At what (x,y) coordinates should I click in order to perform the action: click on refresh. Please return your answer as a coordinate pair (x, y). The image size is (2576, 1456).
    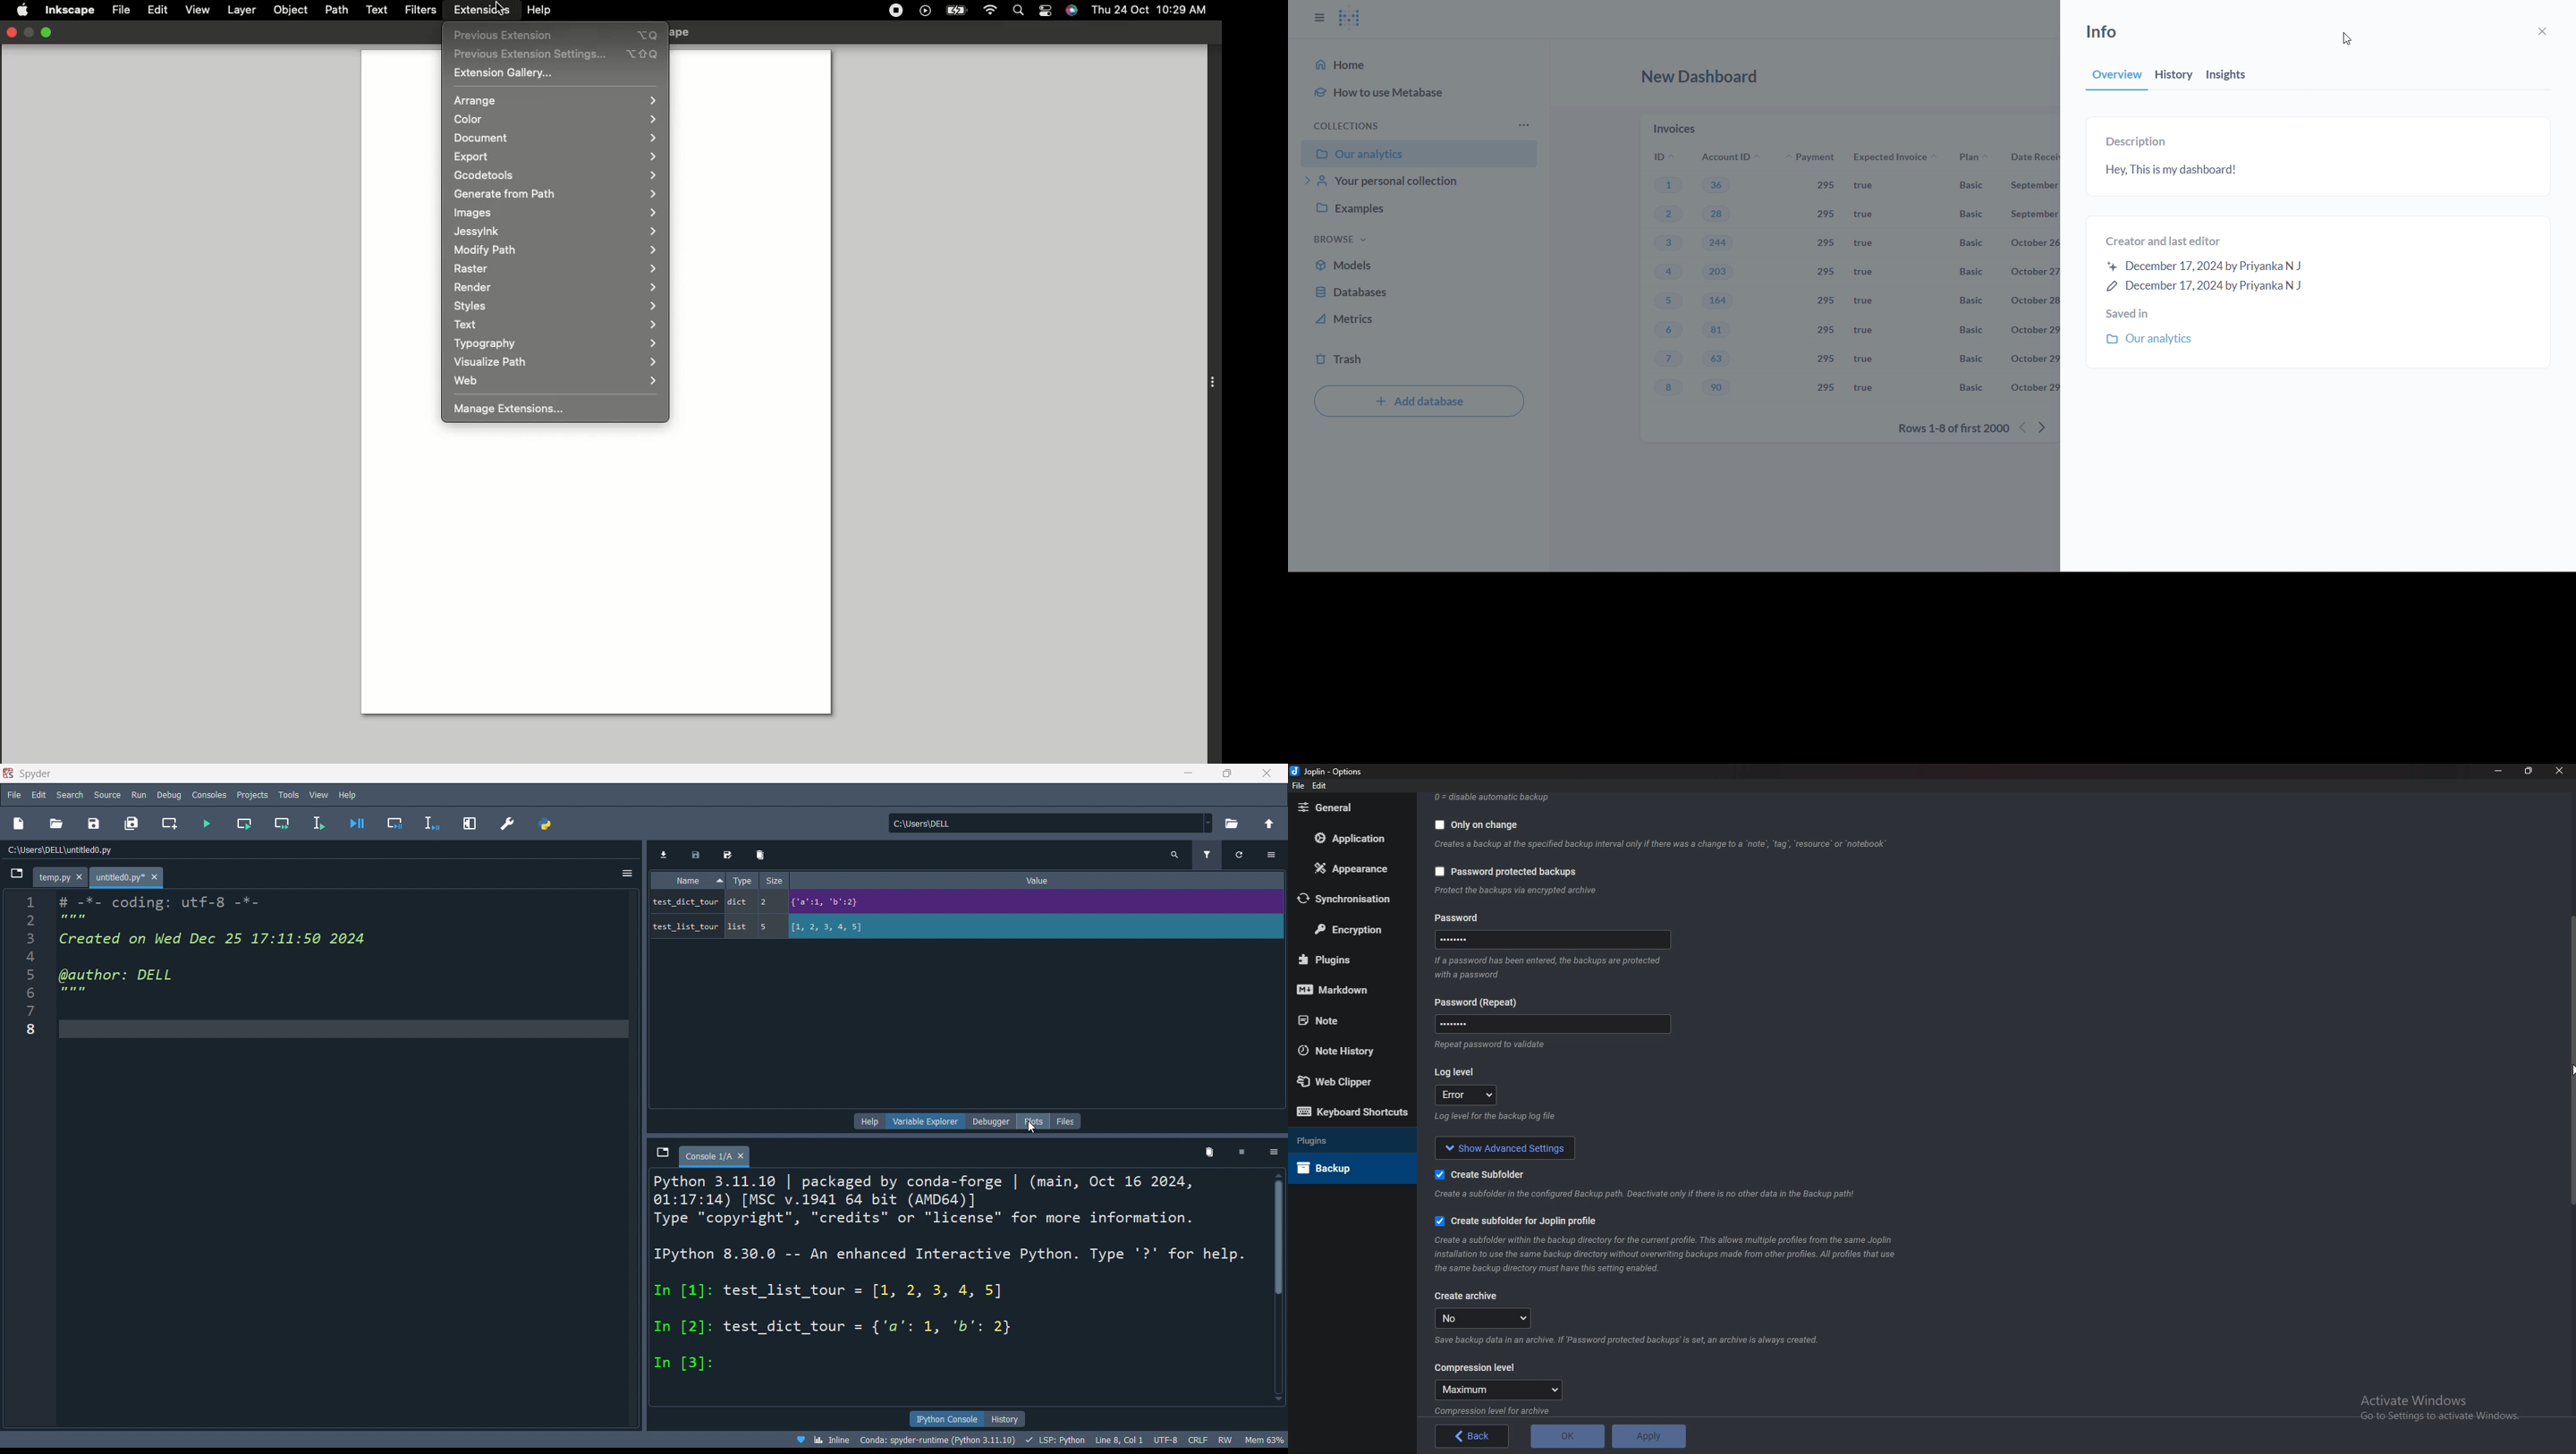
    Looking at the image, I should click on (1238, 855).